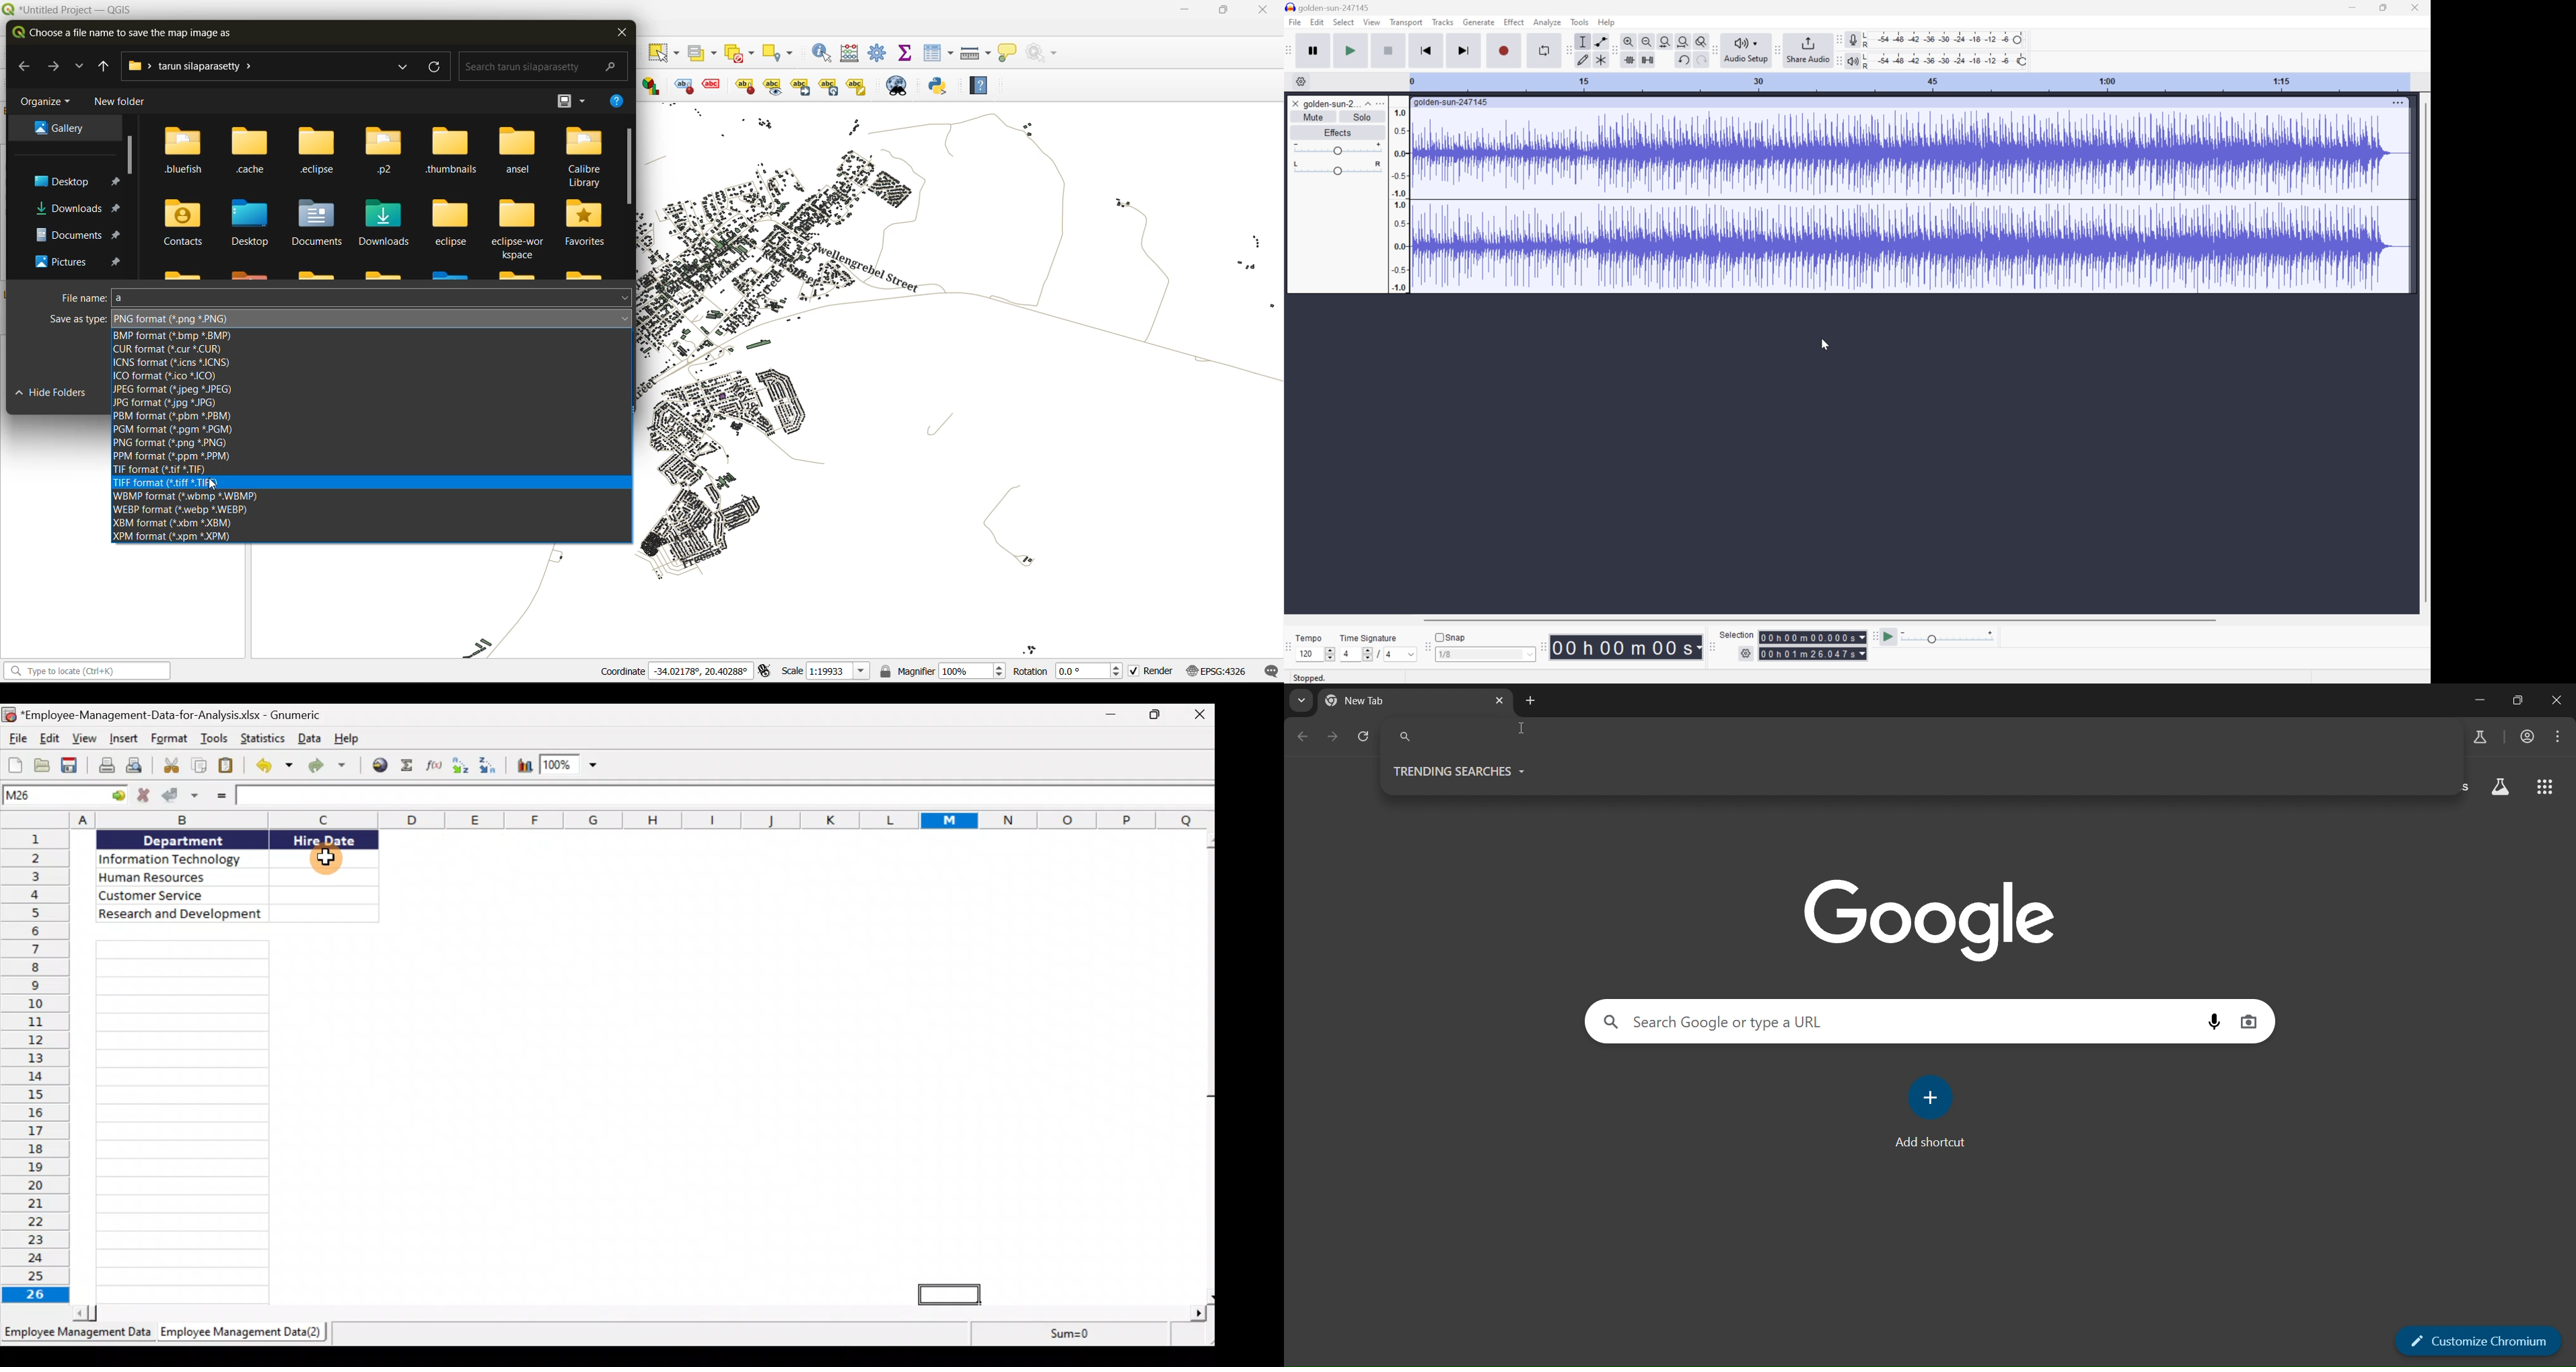 This screenshot has width=2576, height=1372. What do you see at coordinates (1451, 103) in the screenshot?
I see `golden-sun-247145` at bounding box center [1451, 103].